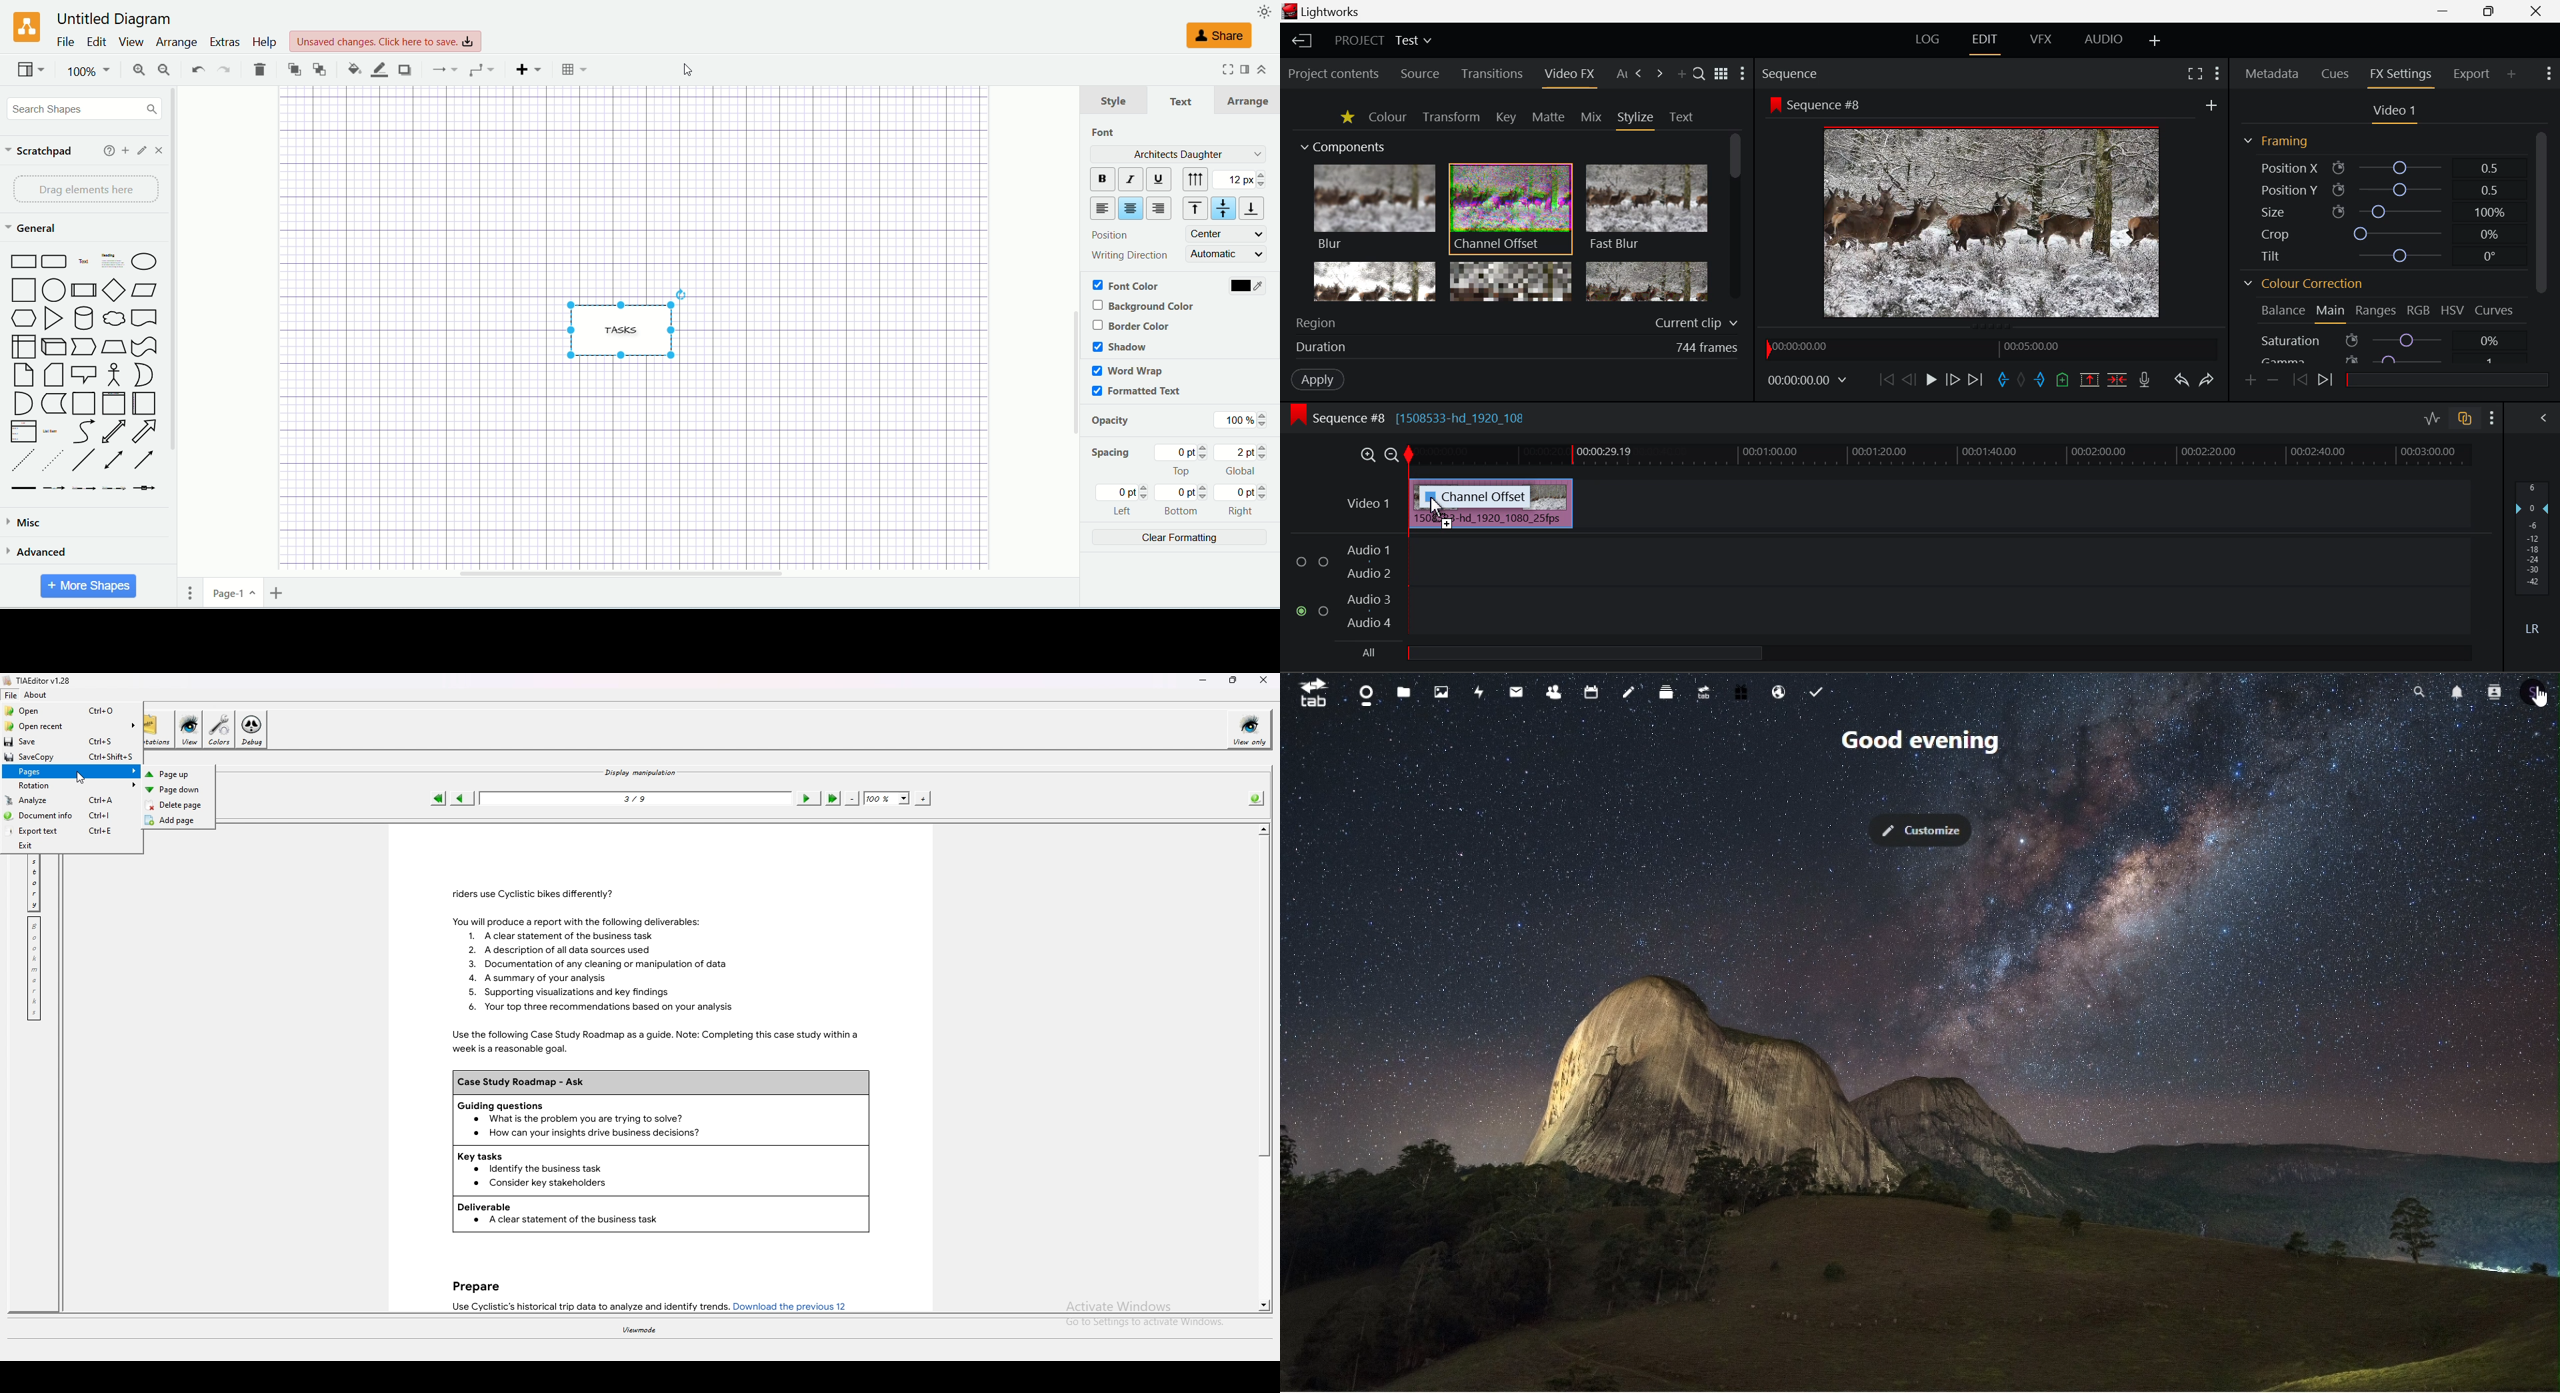  Describe the element at coordinates (225, 69) in the screenshot. I see `redo` at that location.